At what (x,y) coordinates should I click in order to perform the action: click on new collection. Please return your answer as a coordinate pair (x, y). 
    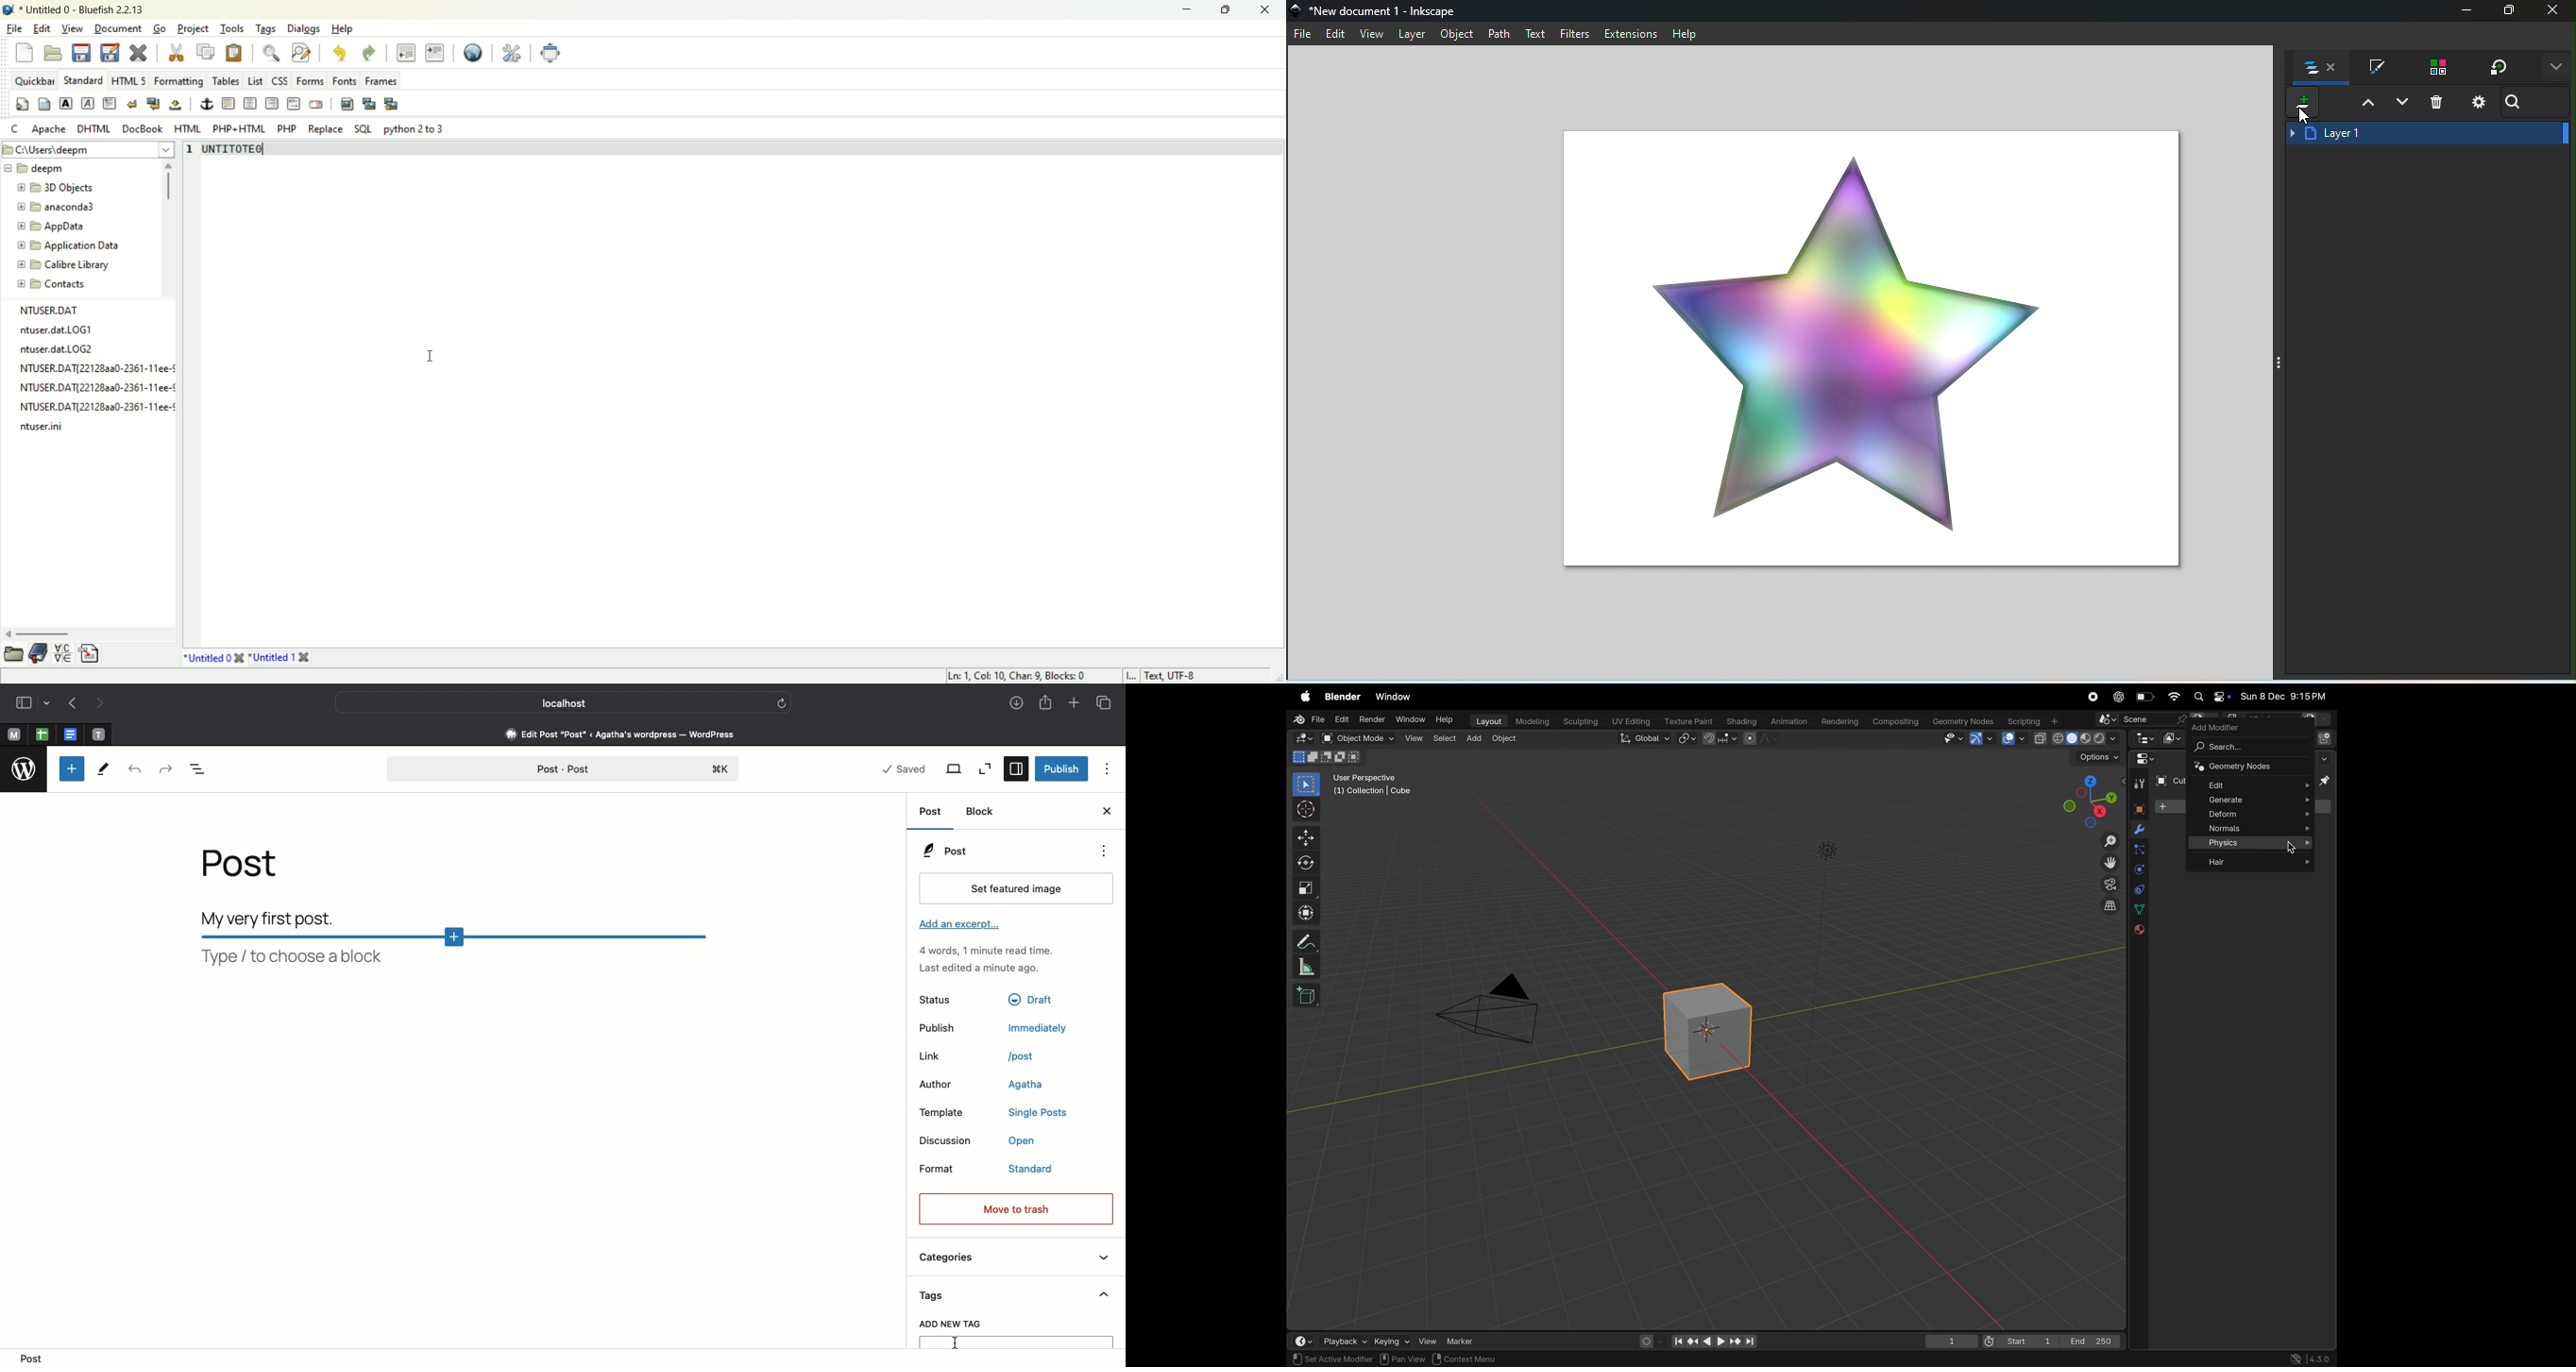
    Looking at the image, I should click on (2325, 737).